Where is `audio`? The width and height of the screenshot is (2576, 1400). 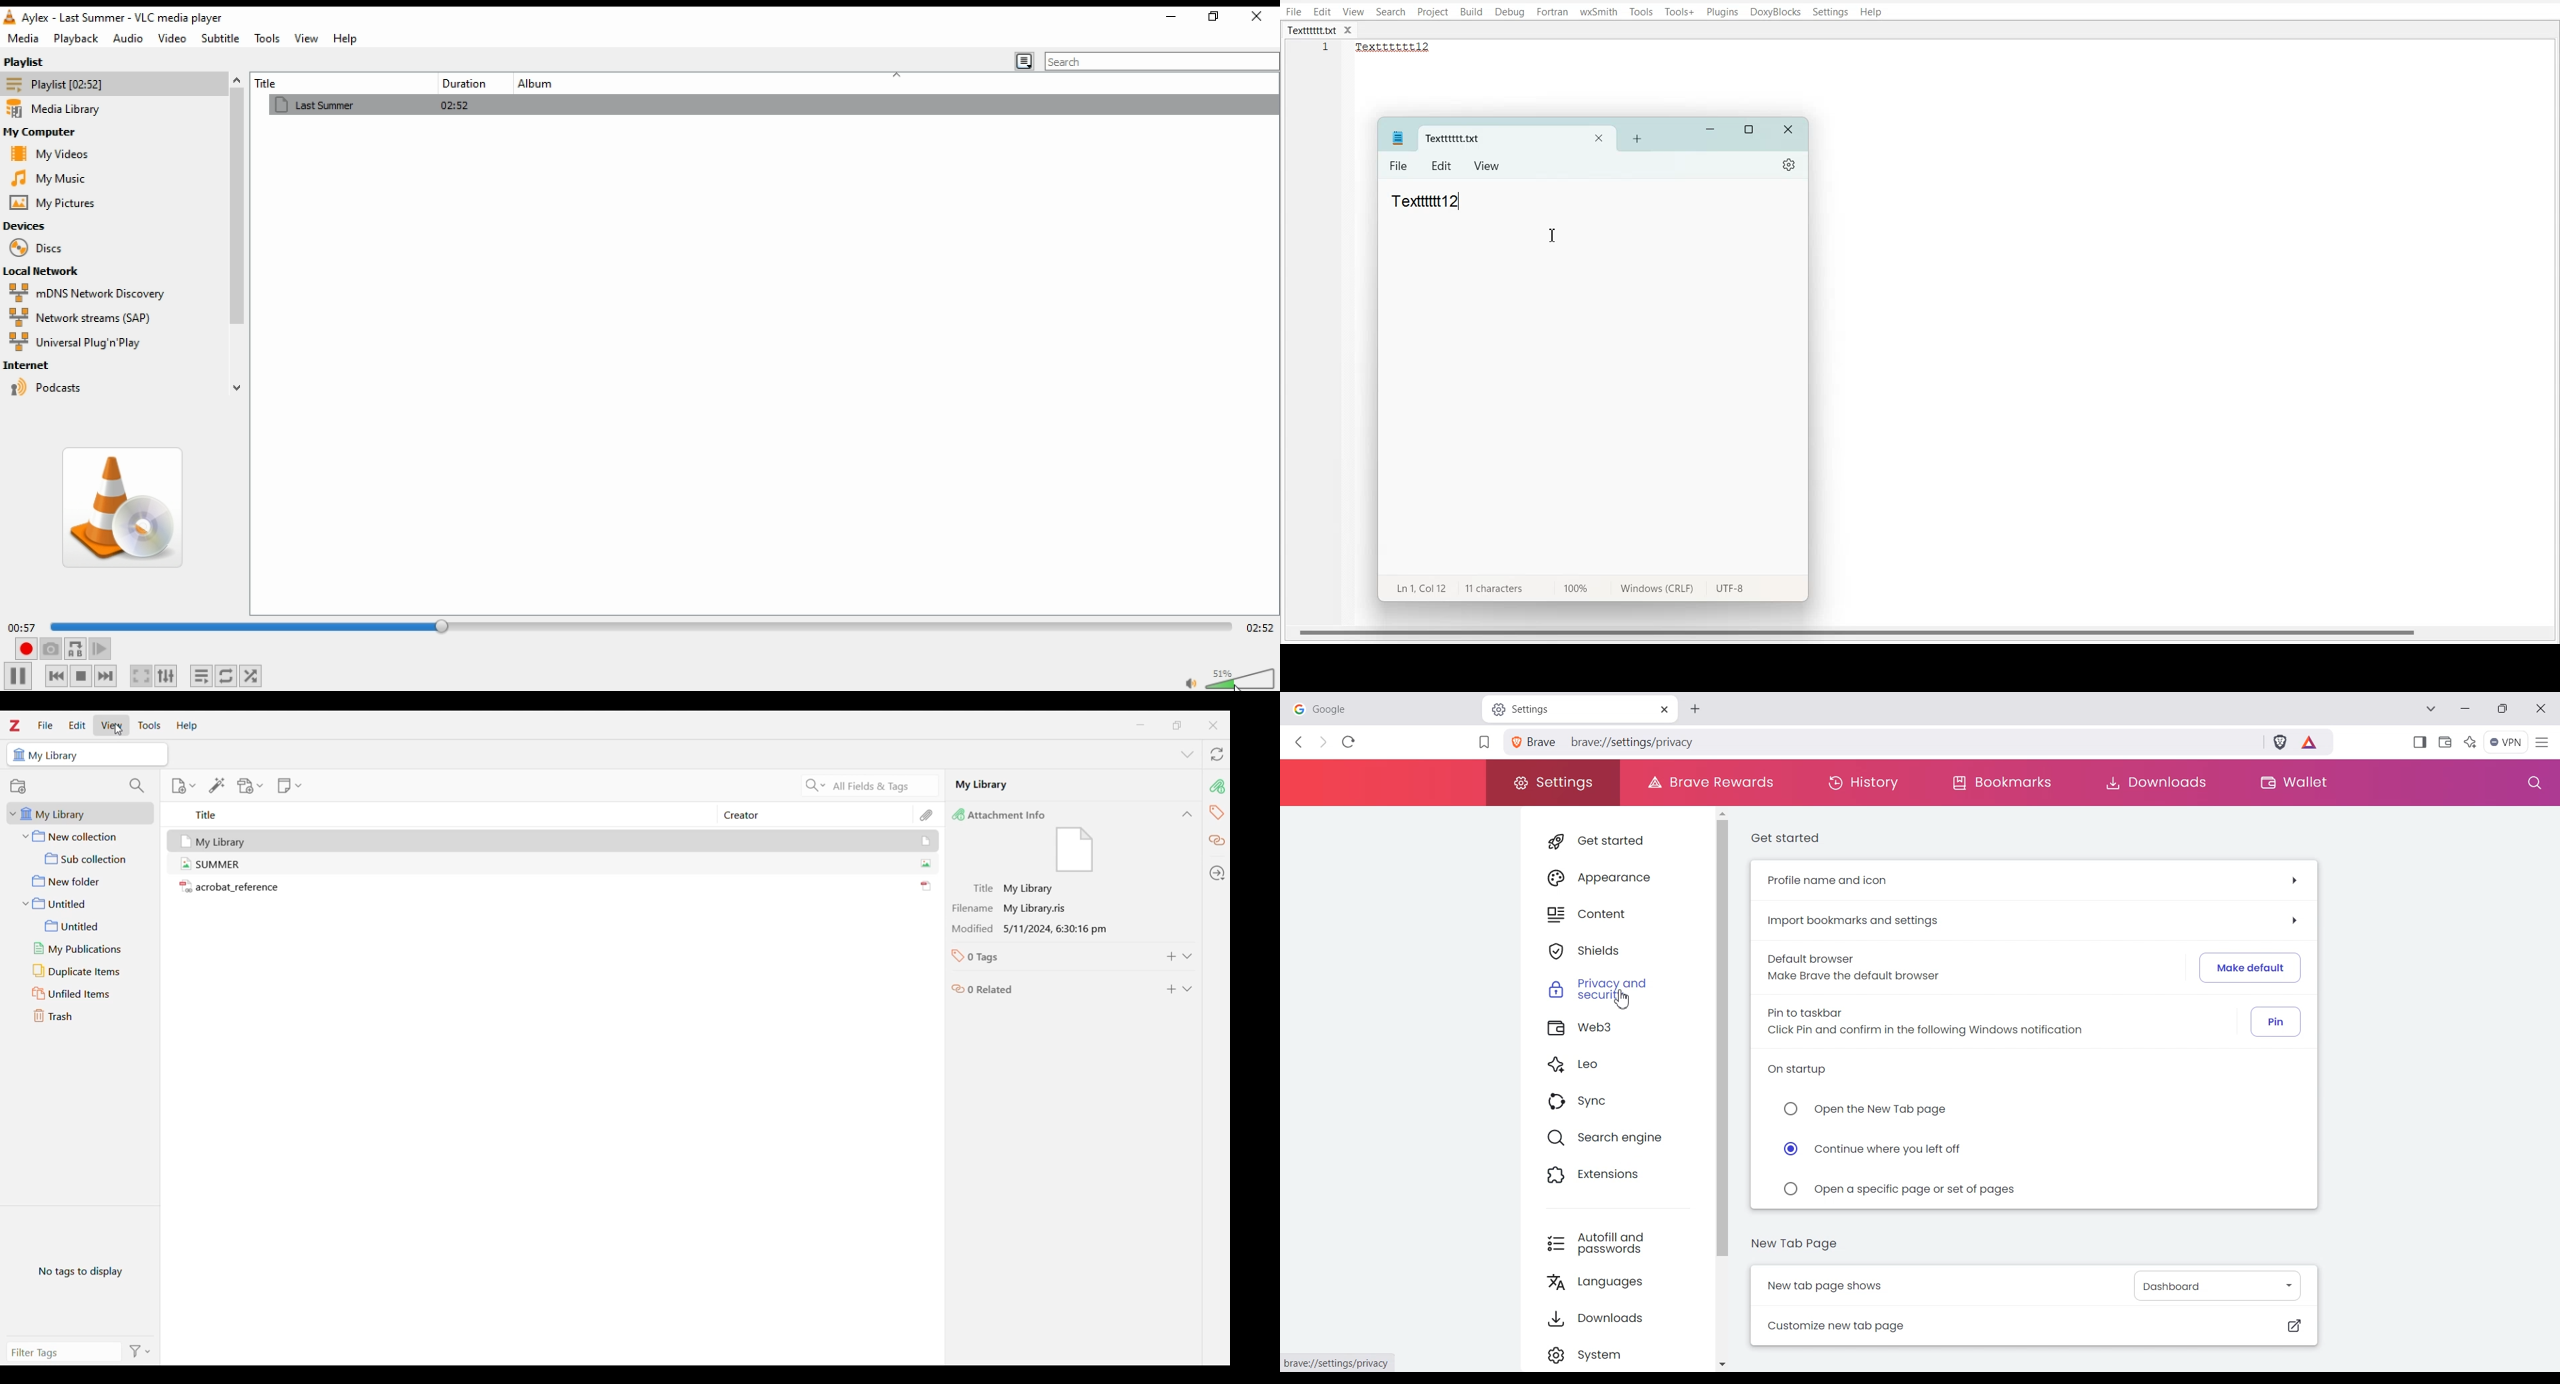 audio is located at coordinates (127, 38).